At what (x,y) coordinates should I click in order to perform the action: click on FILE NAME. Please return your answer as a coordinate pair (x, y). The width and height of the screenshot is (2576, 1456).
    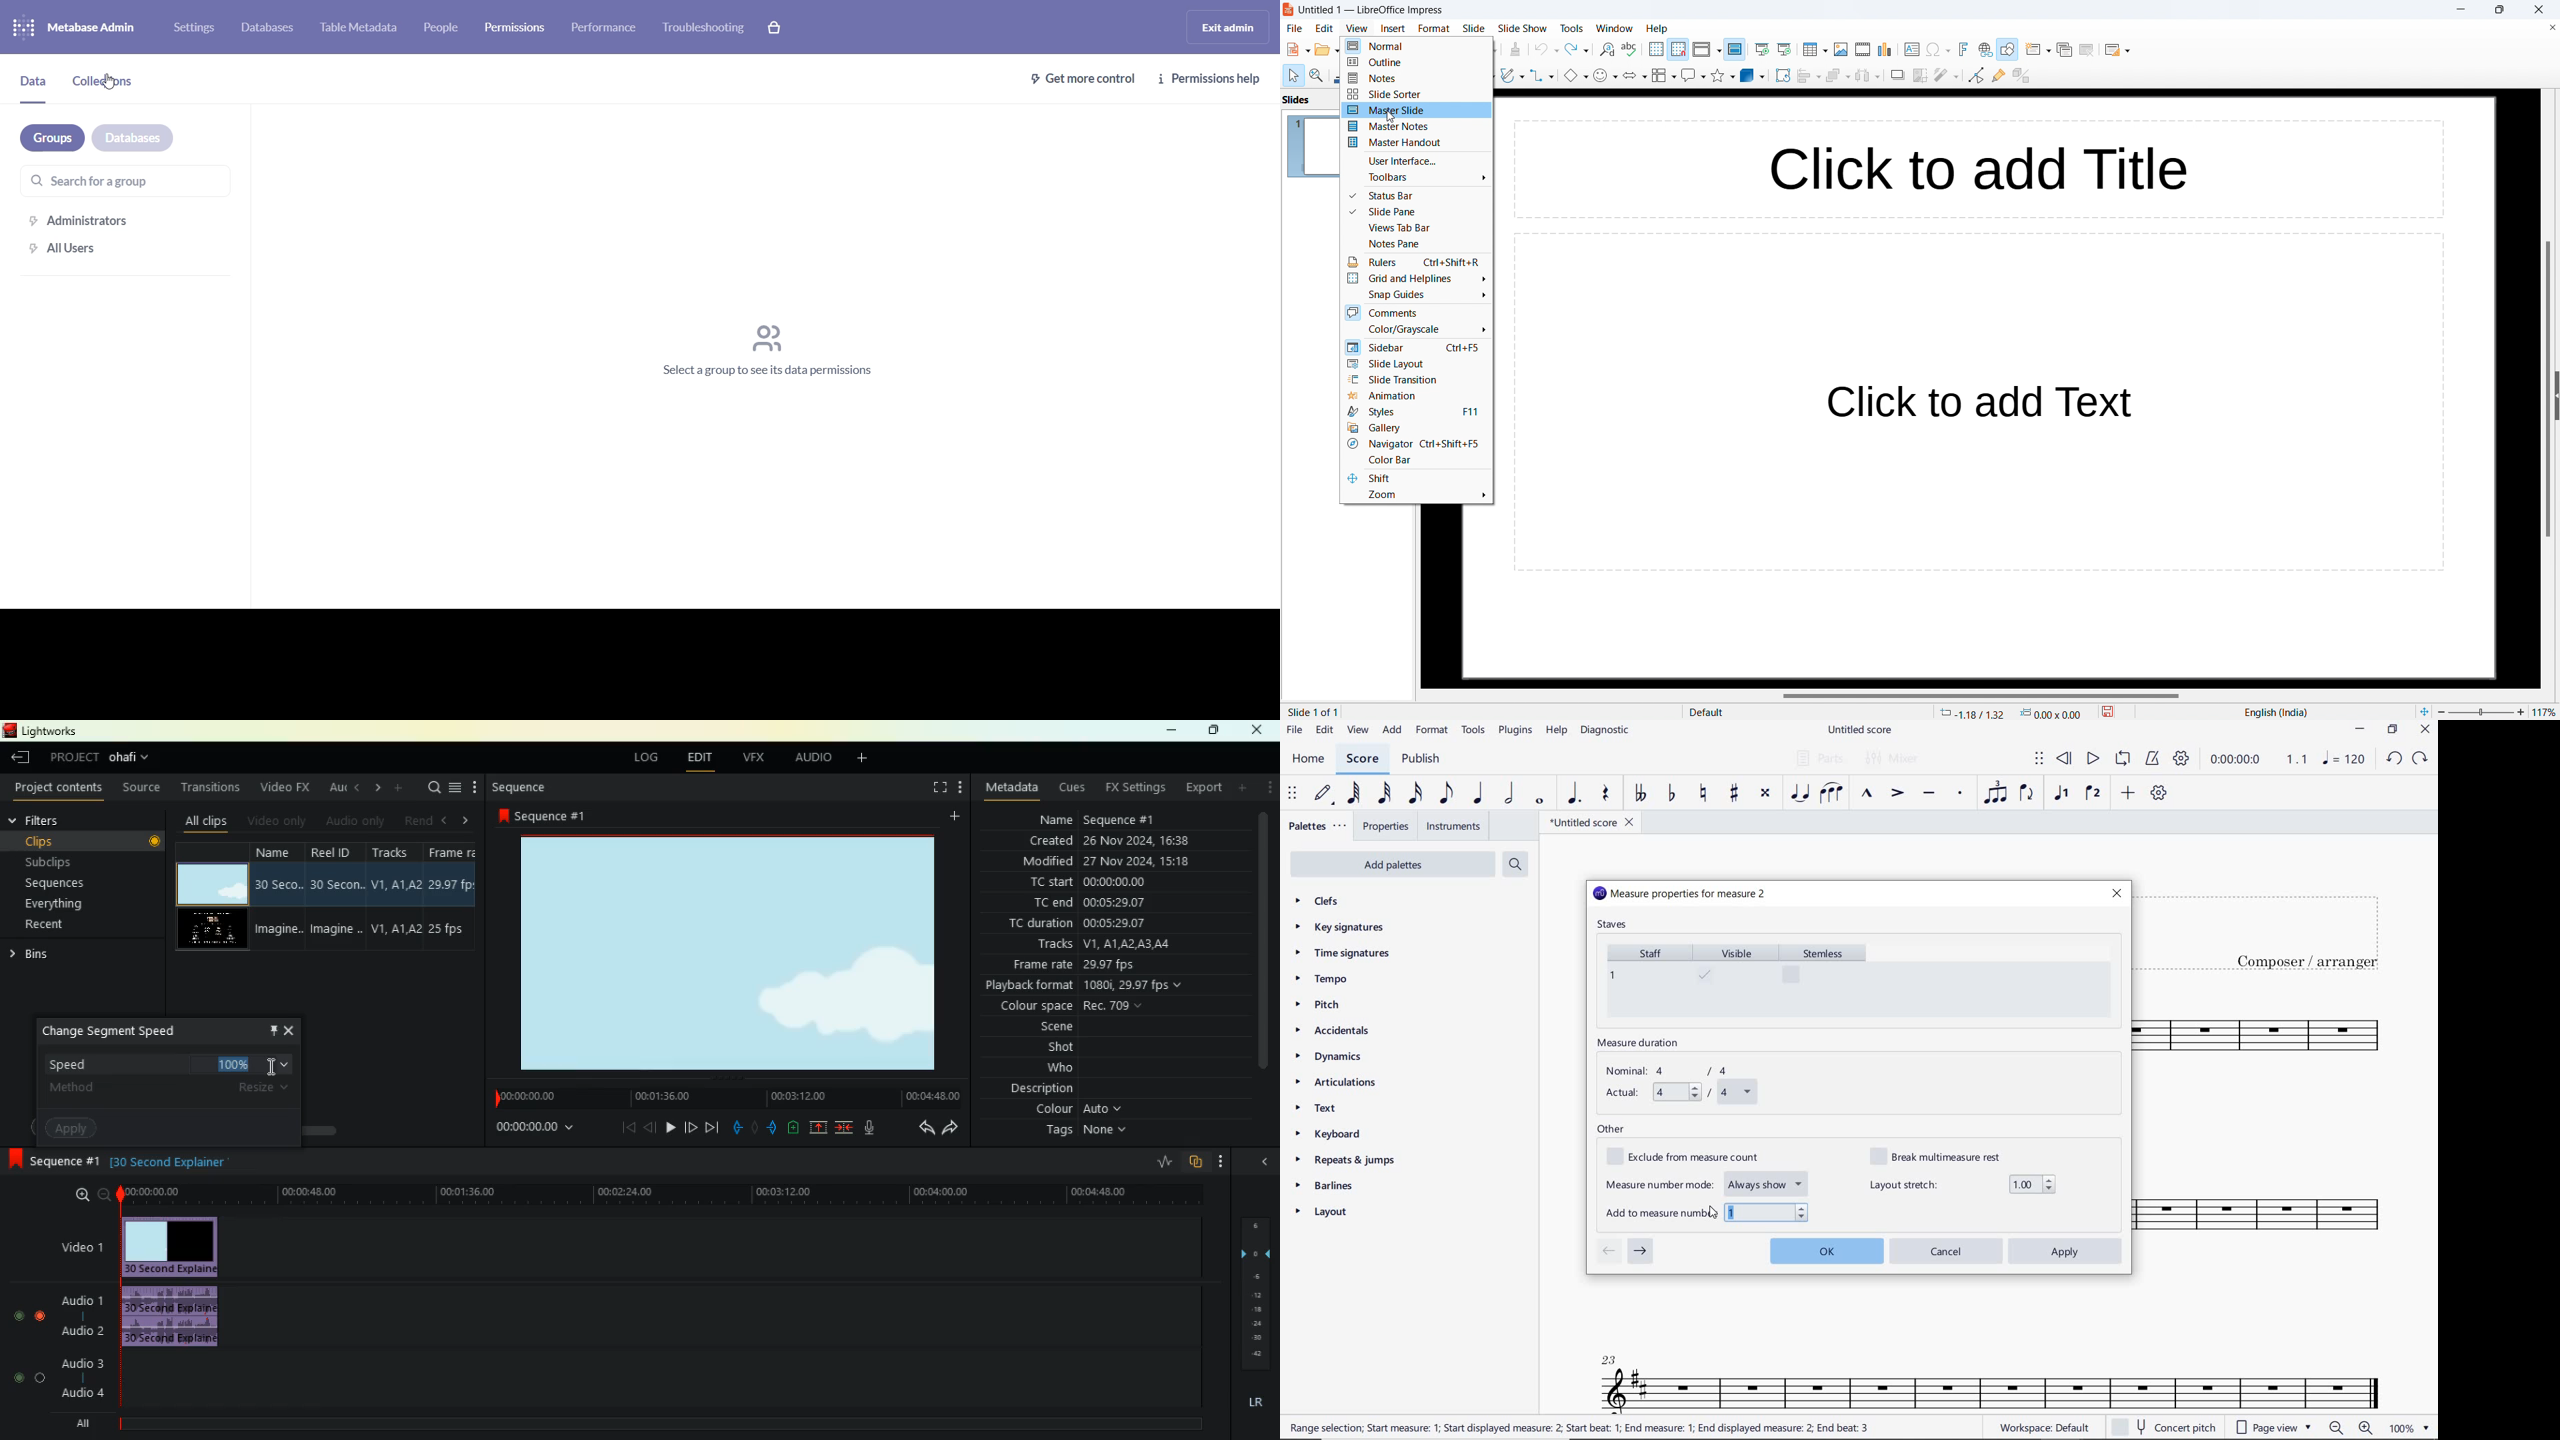
    Looking at the image, I should click on (1591, 822).